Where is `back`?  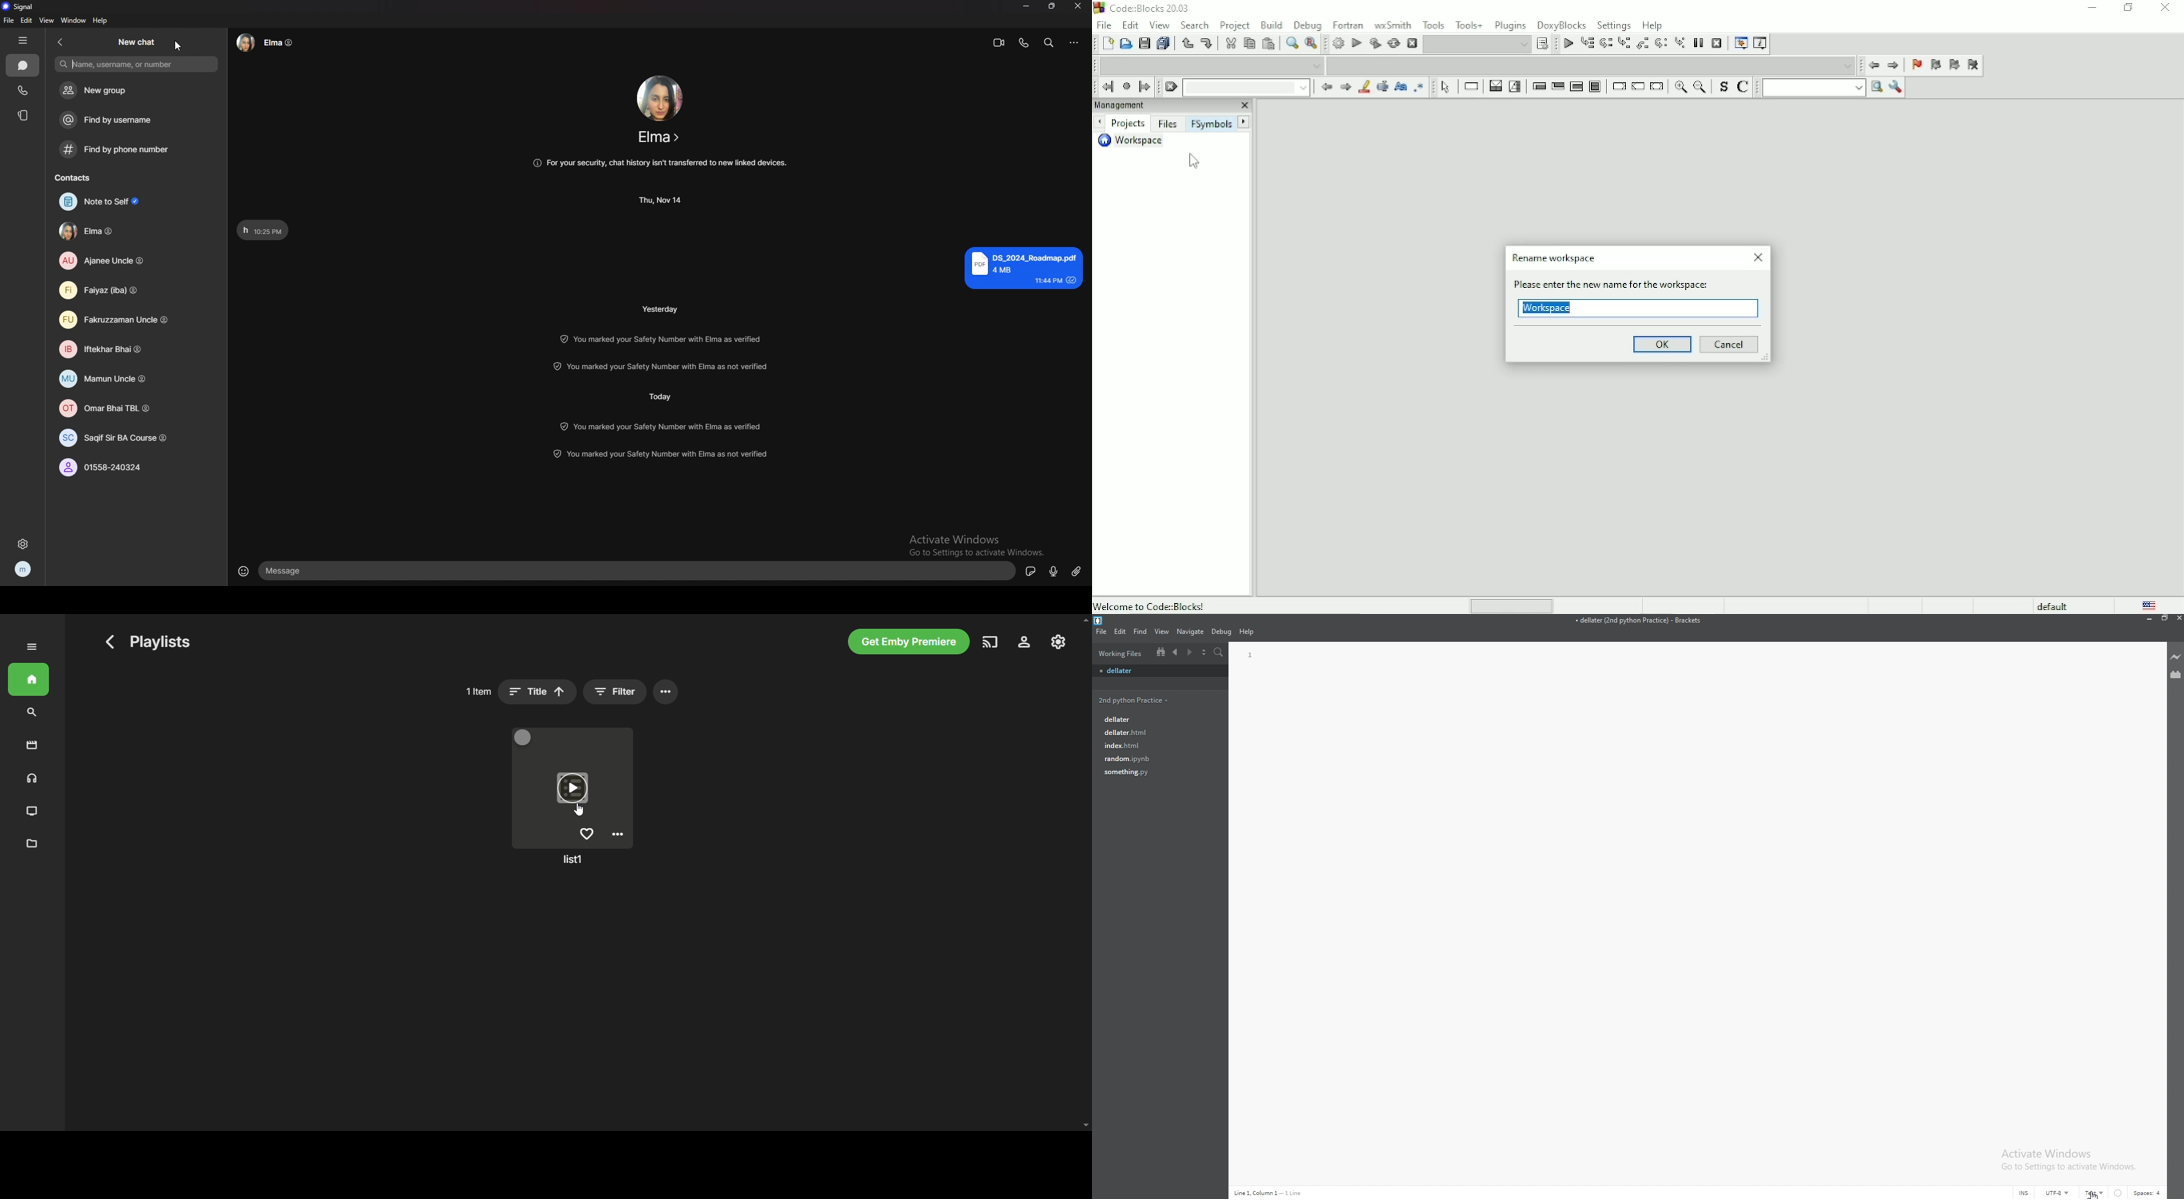
back is located at coordinates (61, 42).